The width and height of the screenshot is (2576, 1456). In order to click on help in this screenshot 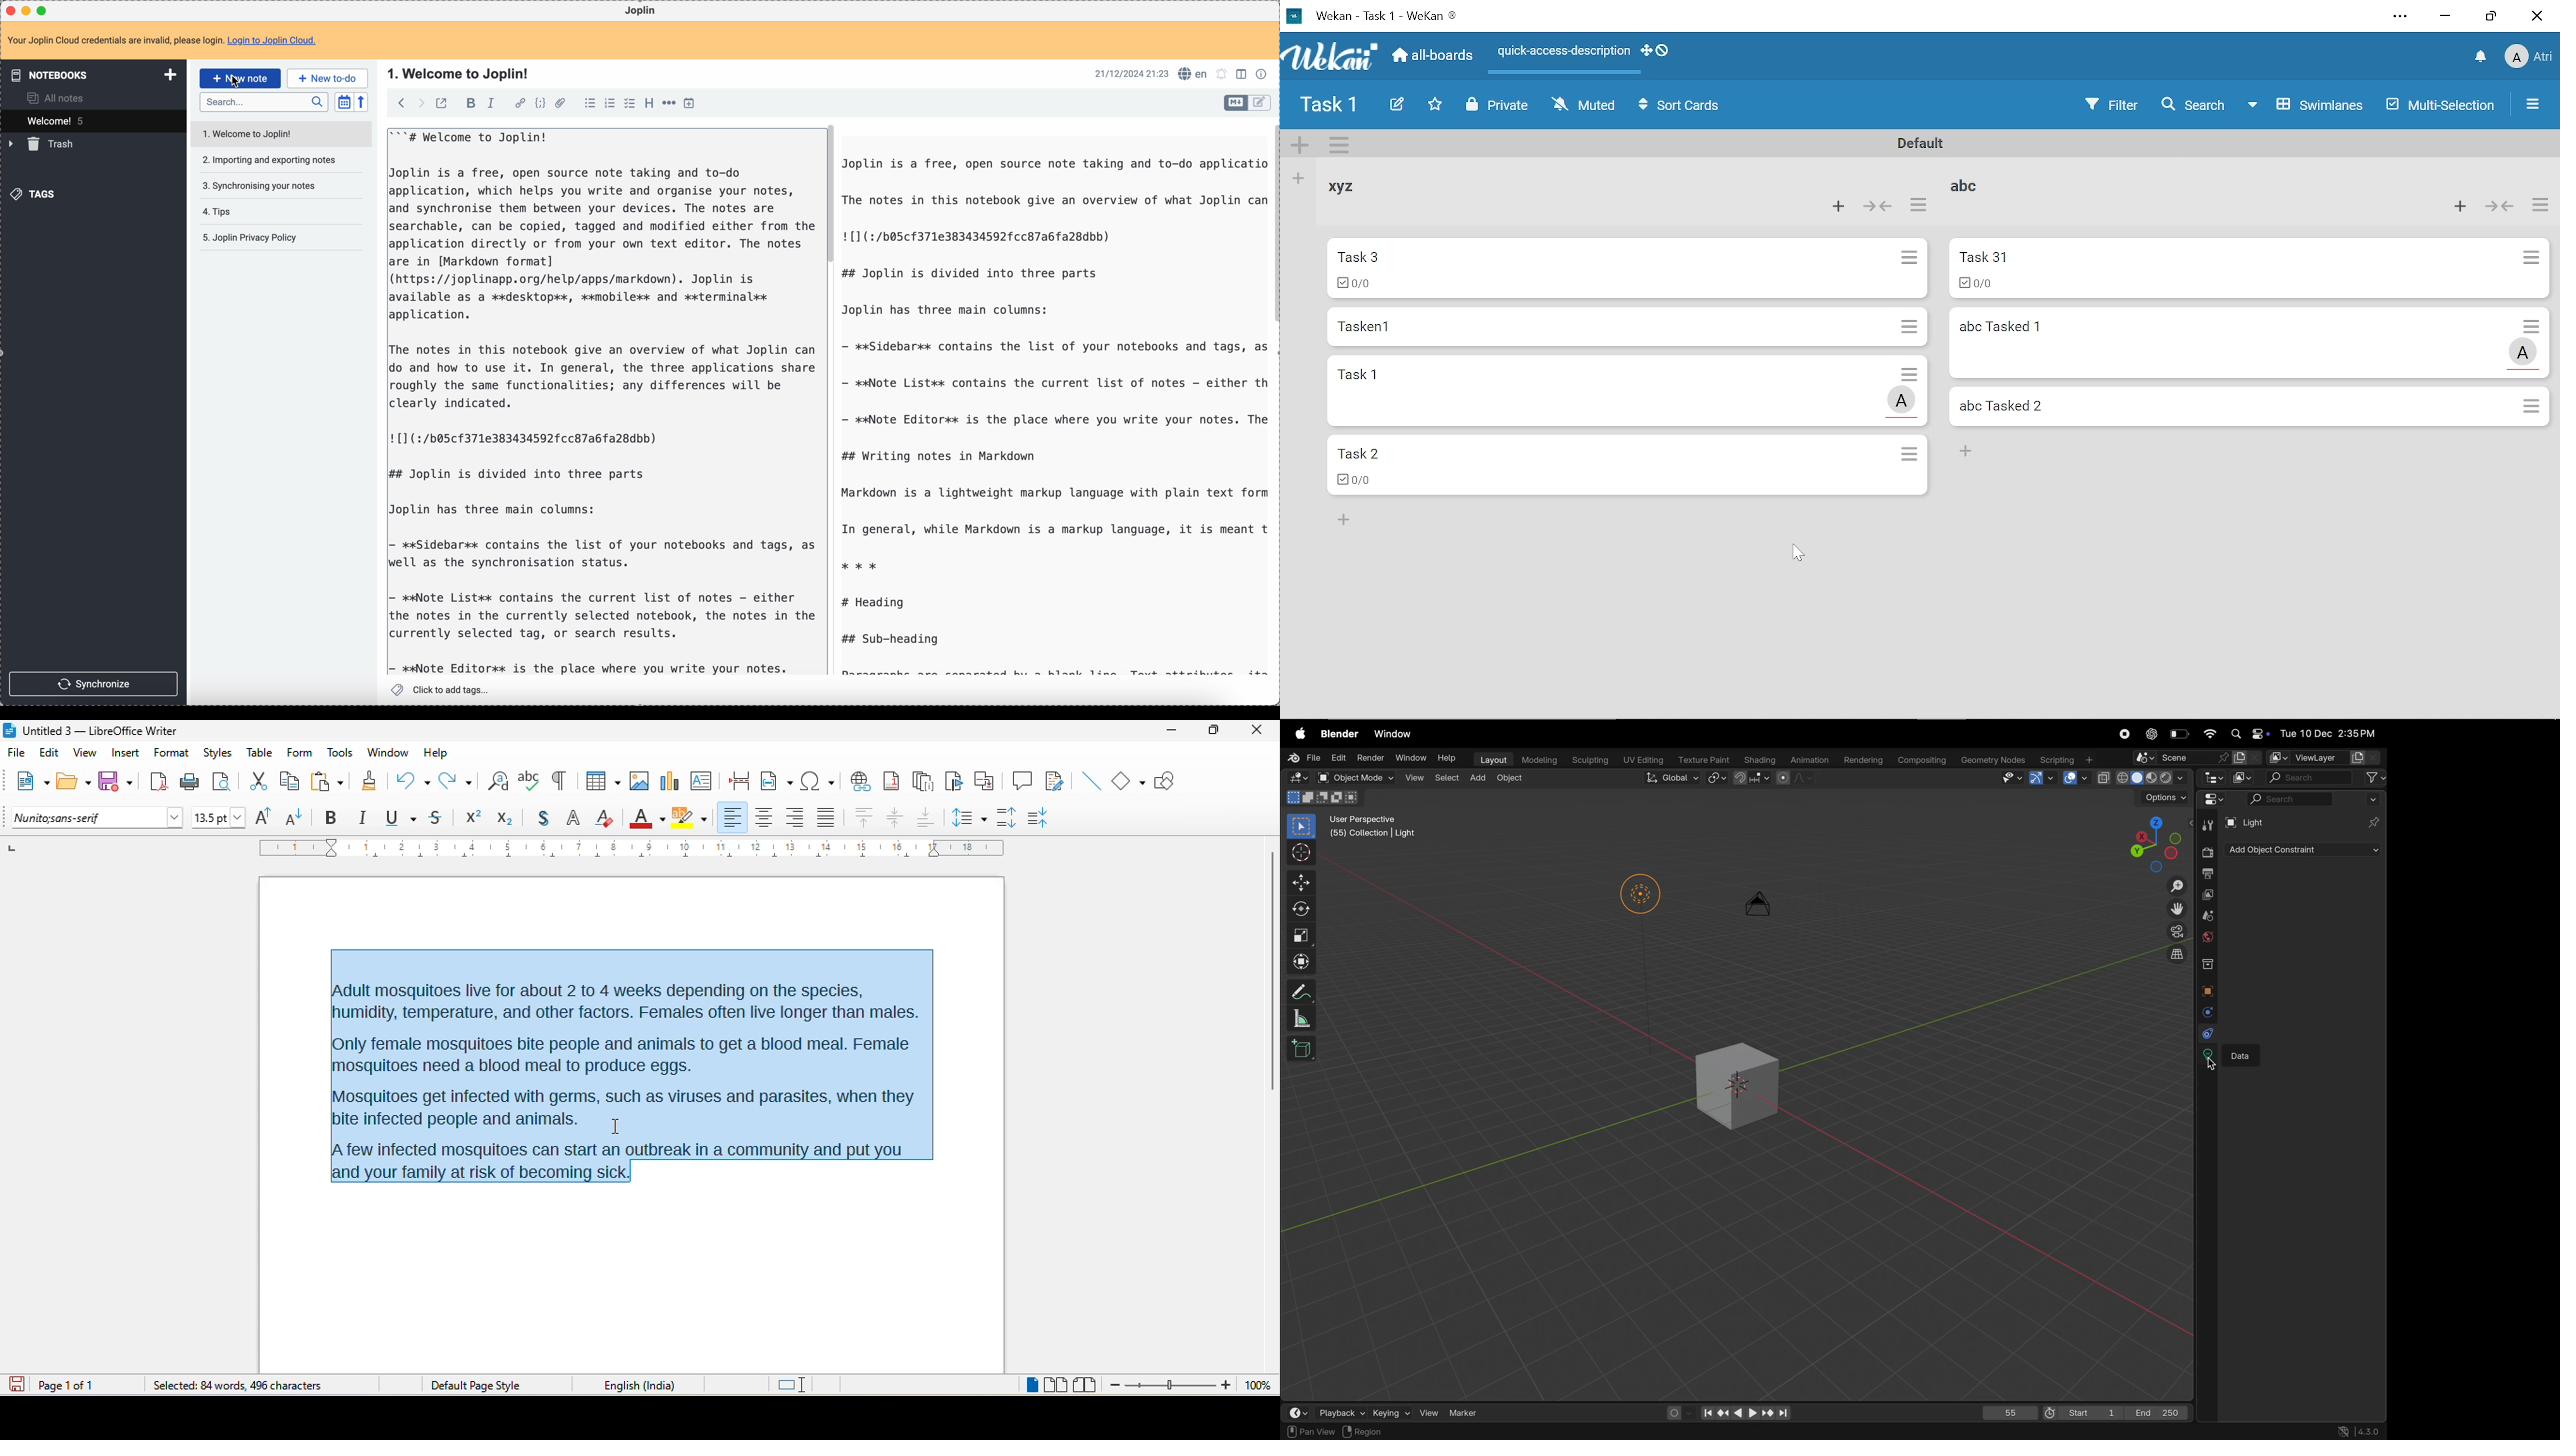, I will do `click(435, 752)`.